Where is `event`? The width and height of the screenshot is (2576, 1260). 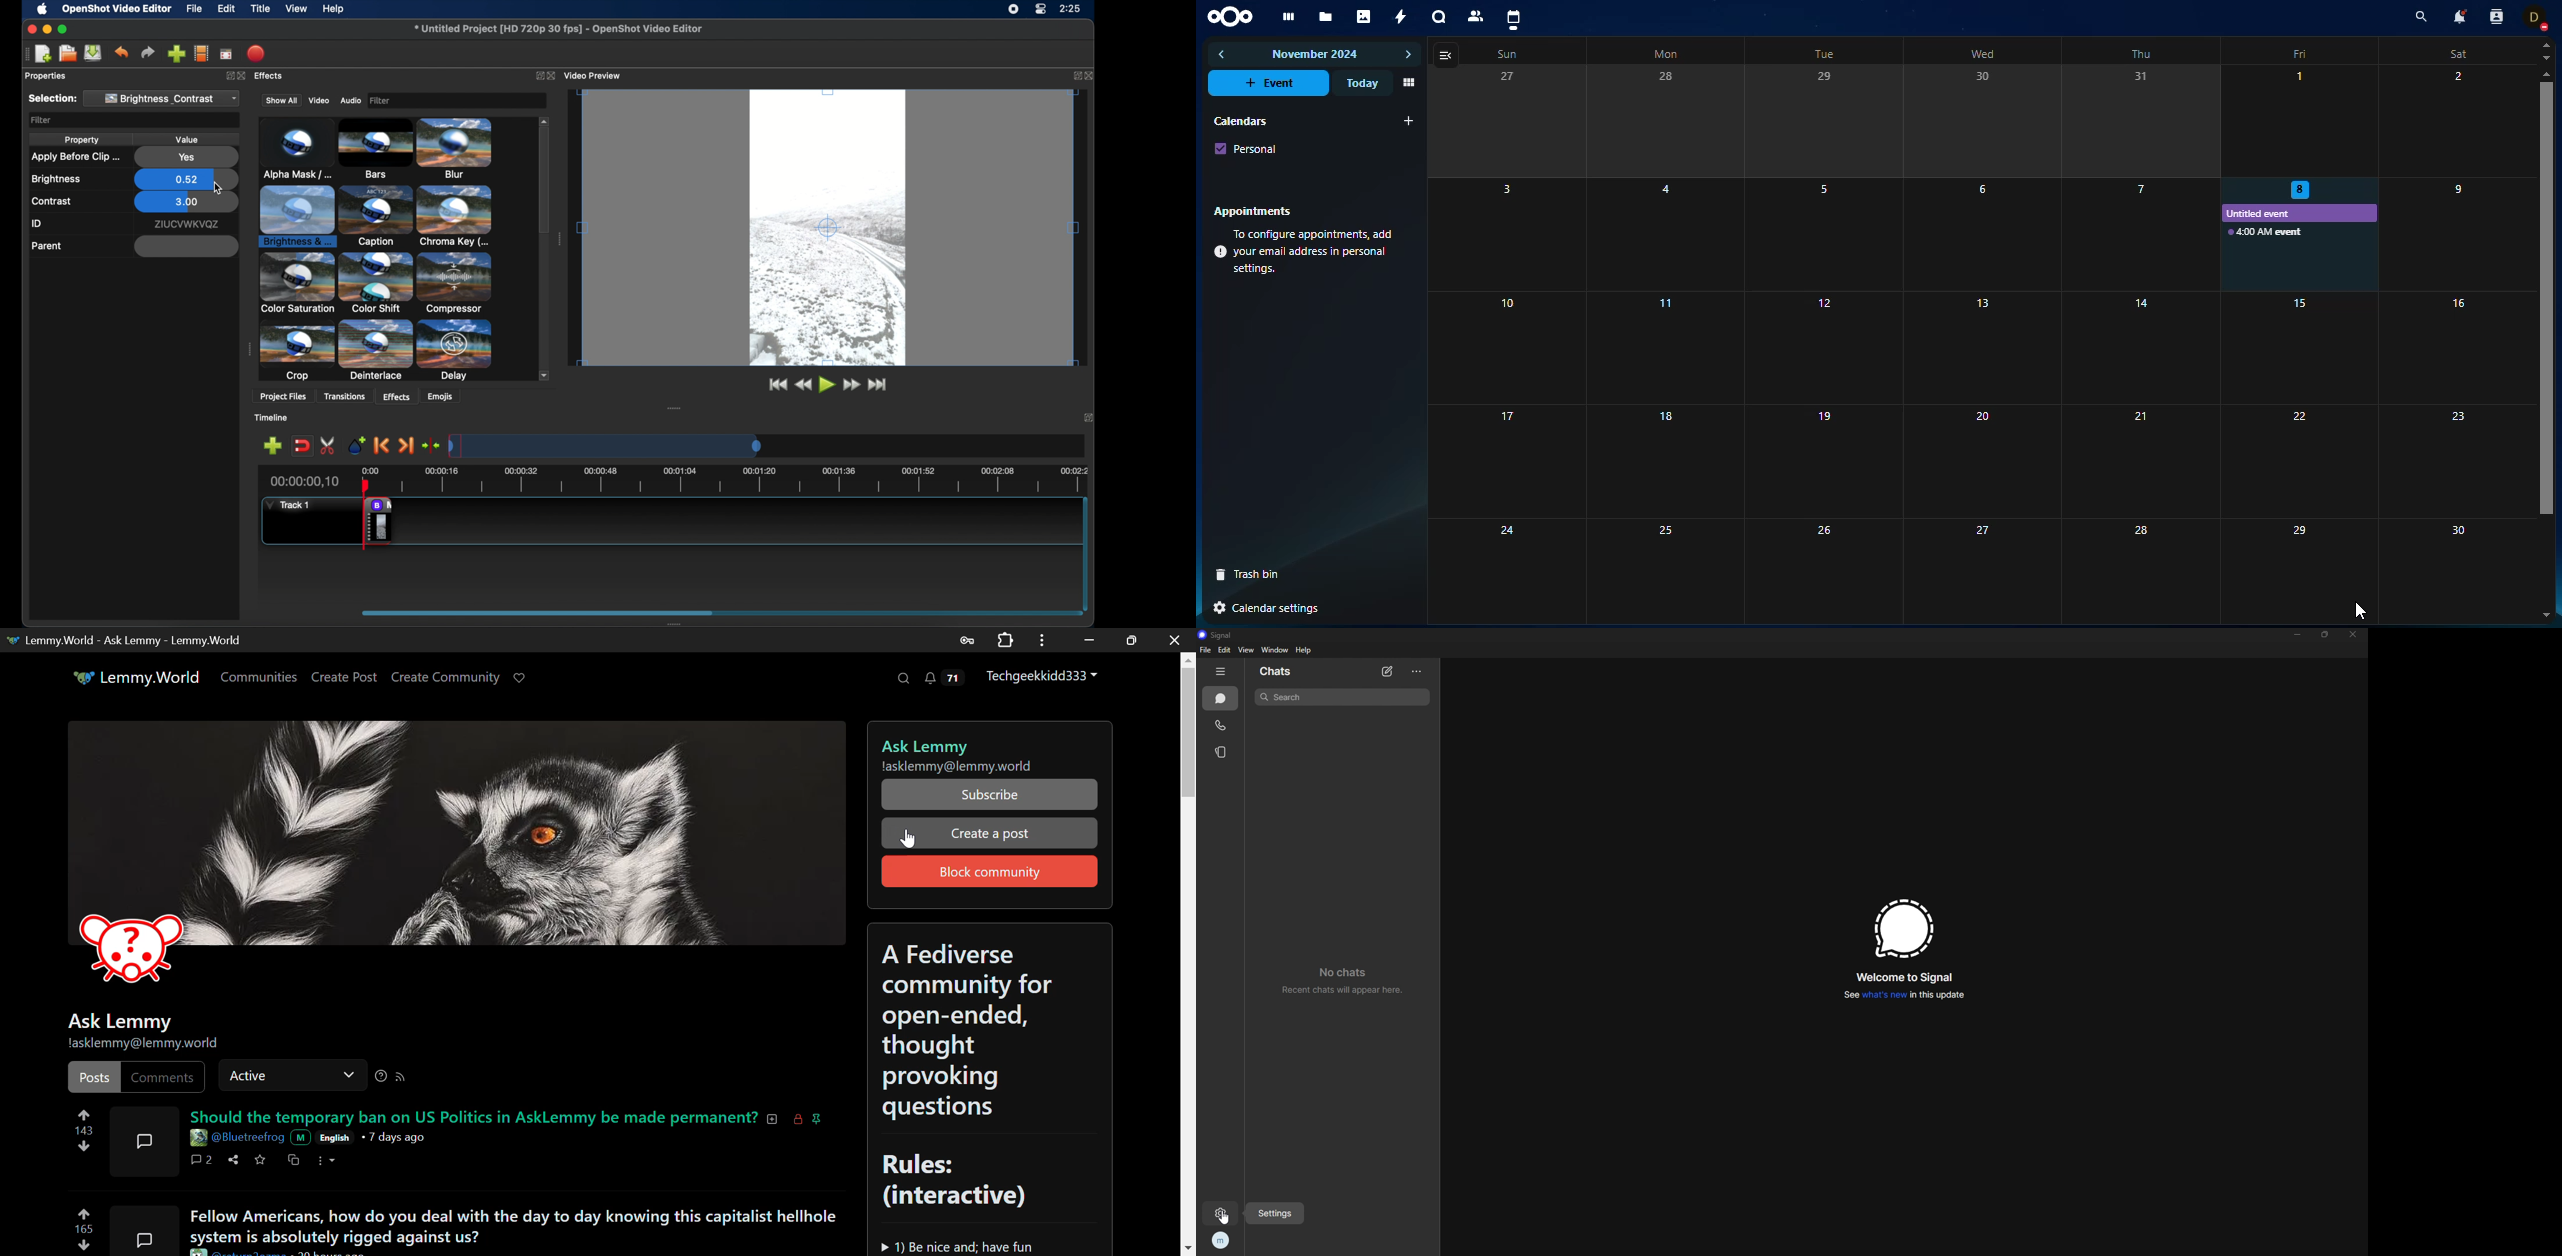
event is located at coordinates (1271, 83).